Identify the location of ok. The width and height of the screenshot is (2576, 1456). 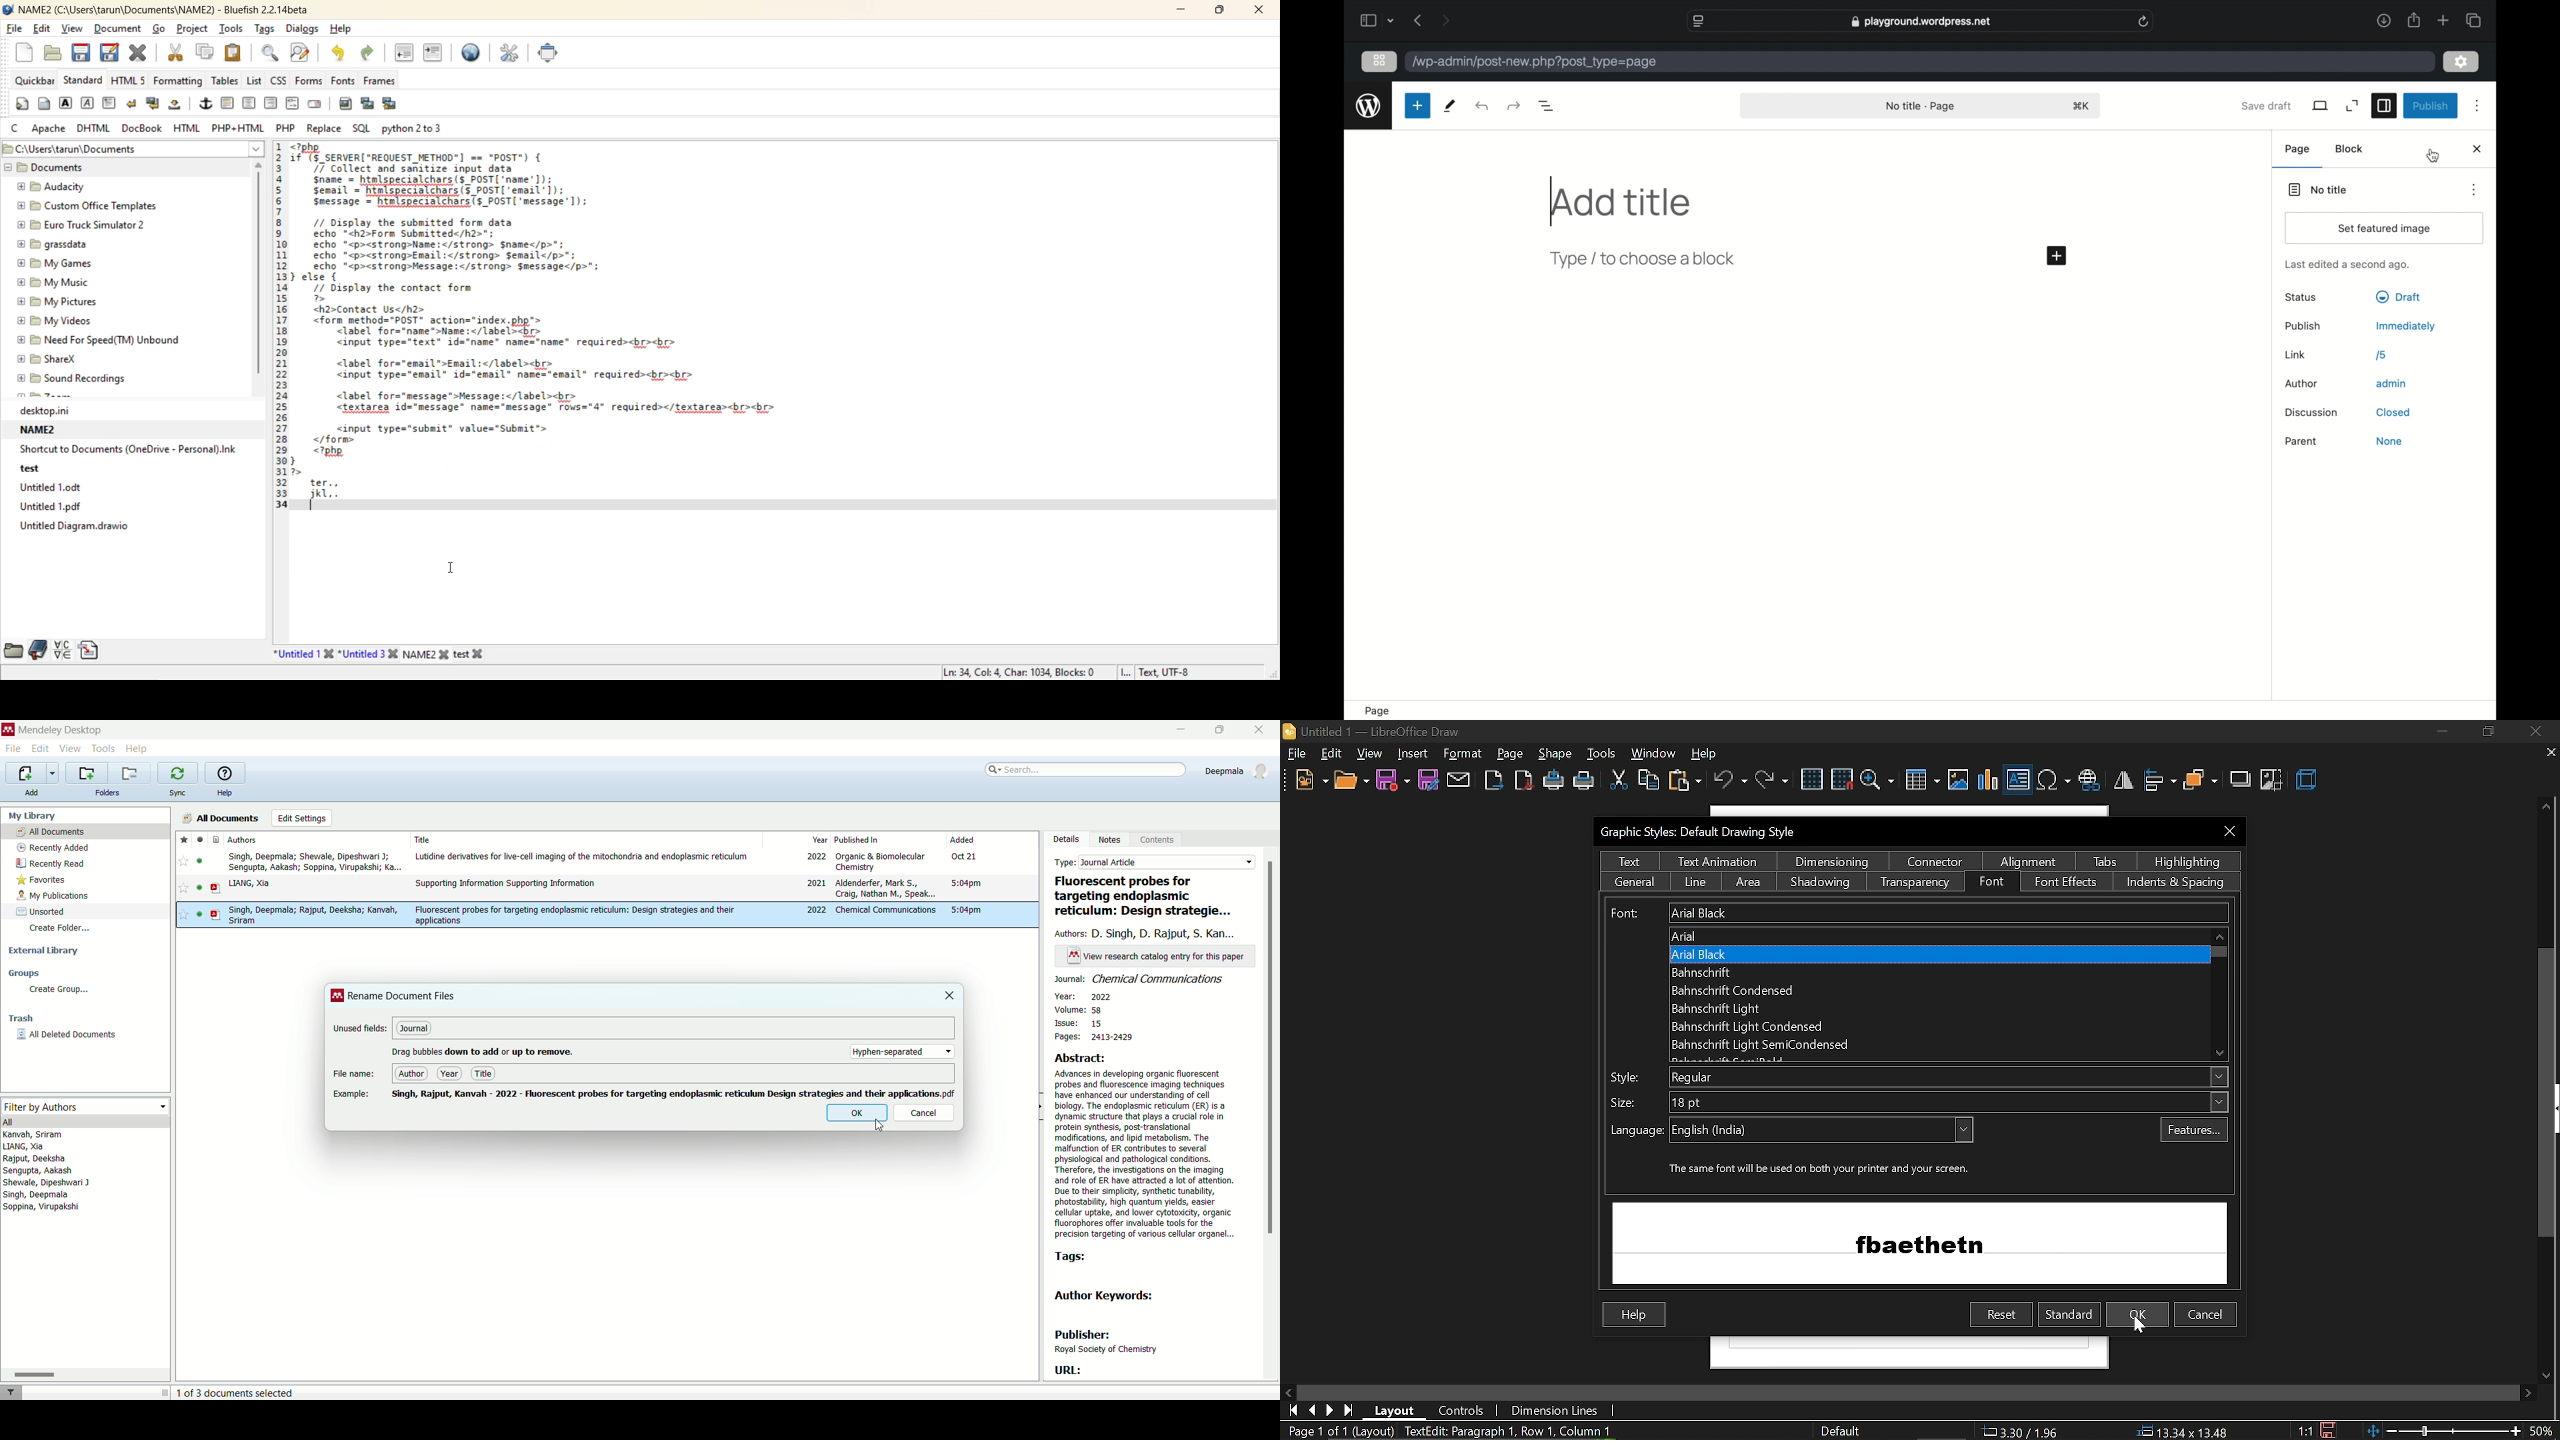
(2138, 1315).